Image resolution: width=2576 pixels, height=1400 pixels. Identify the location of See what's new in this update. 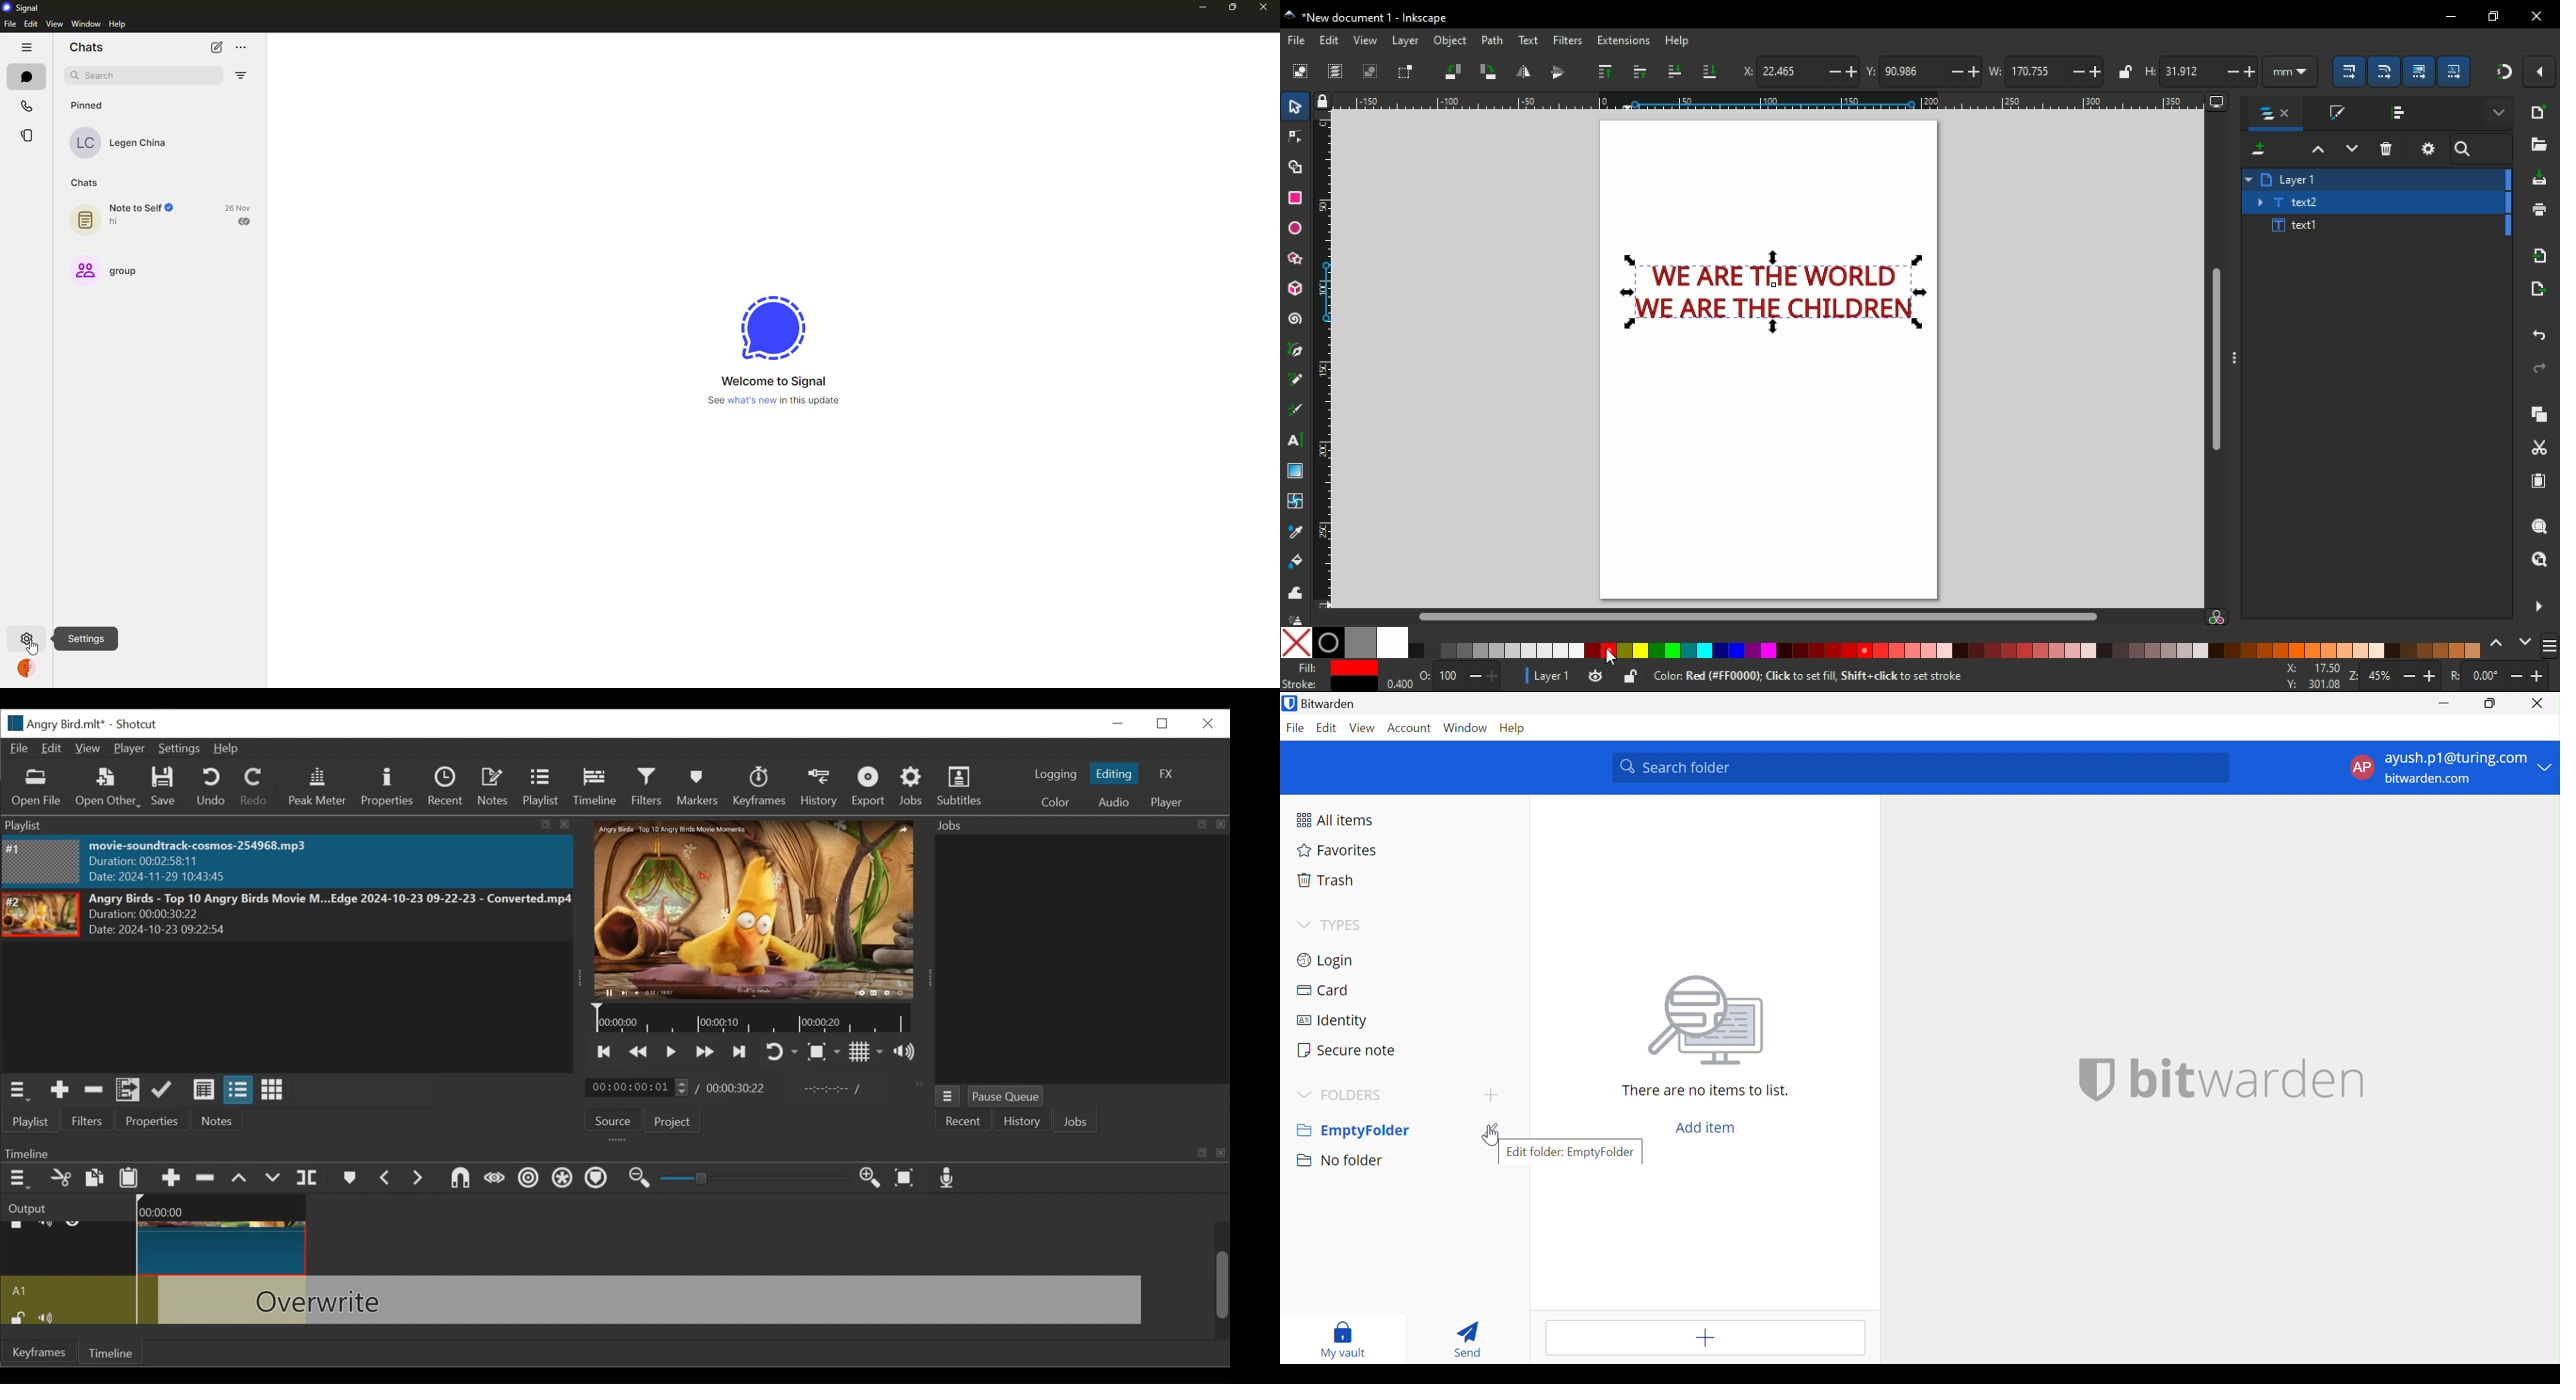
(773, 403).